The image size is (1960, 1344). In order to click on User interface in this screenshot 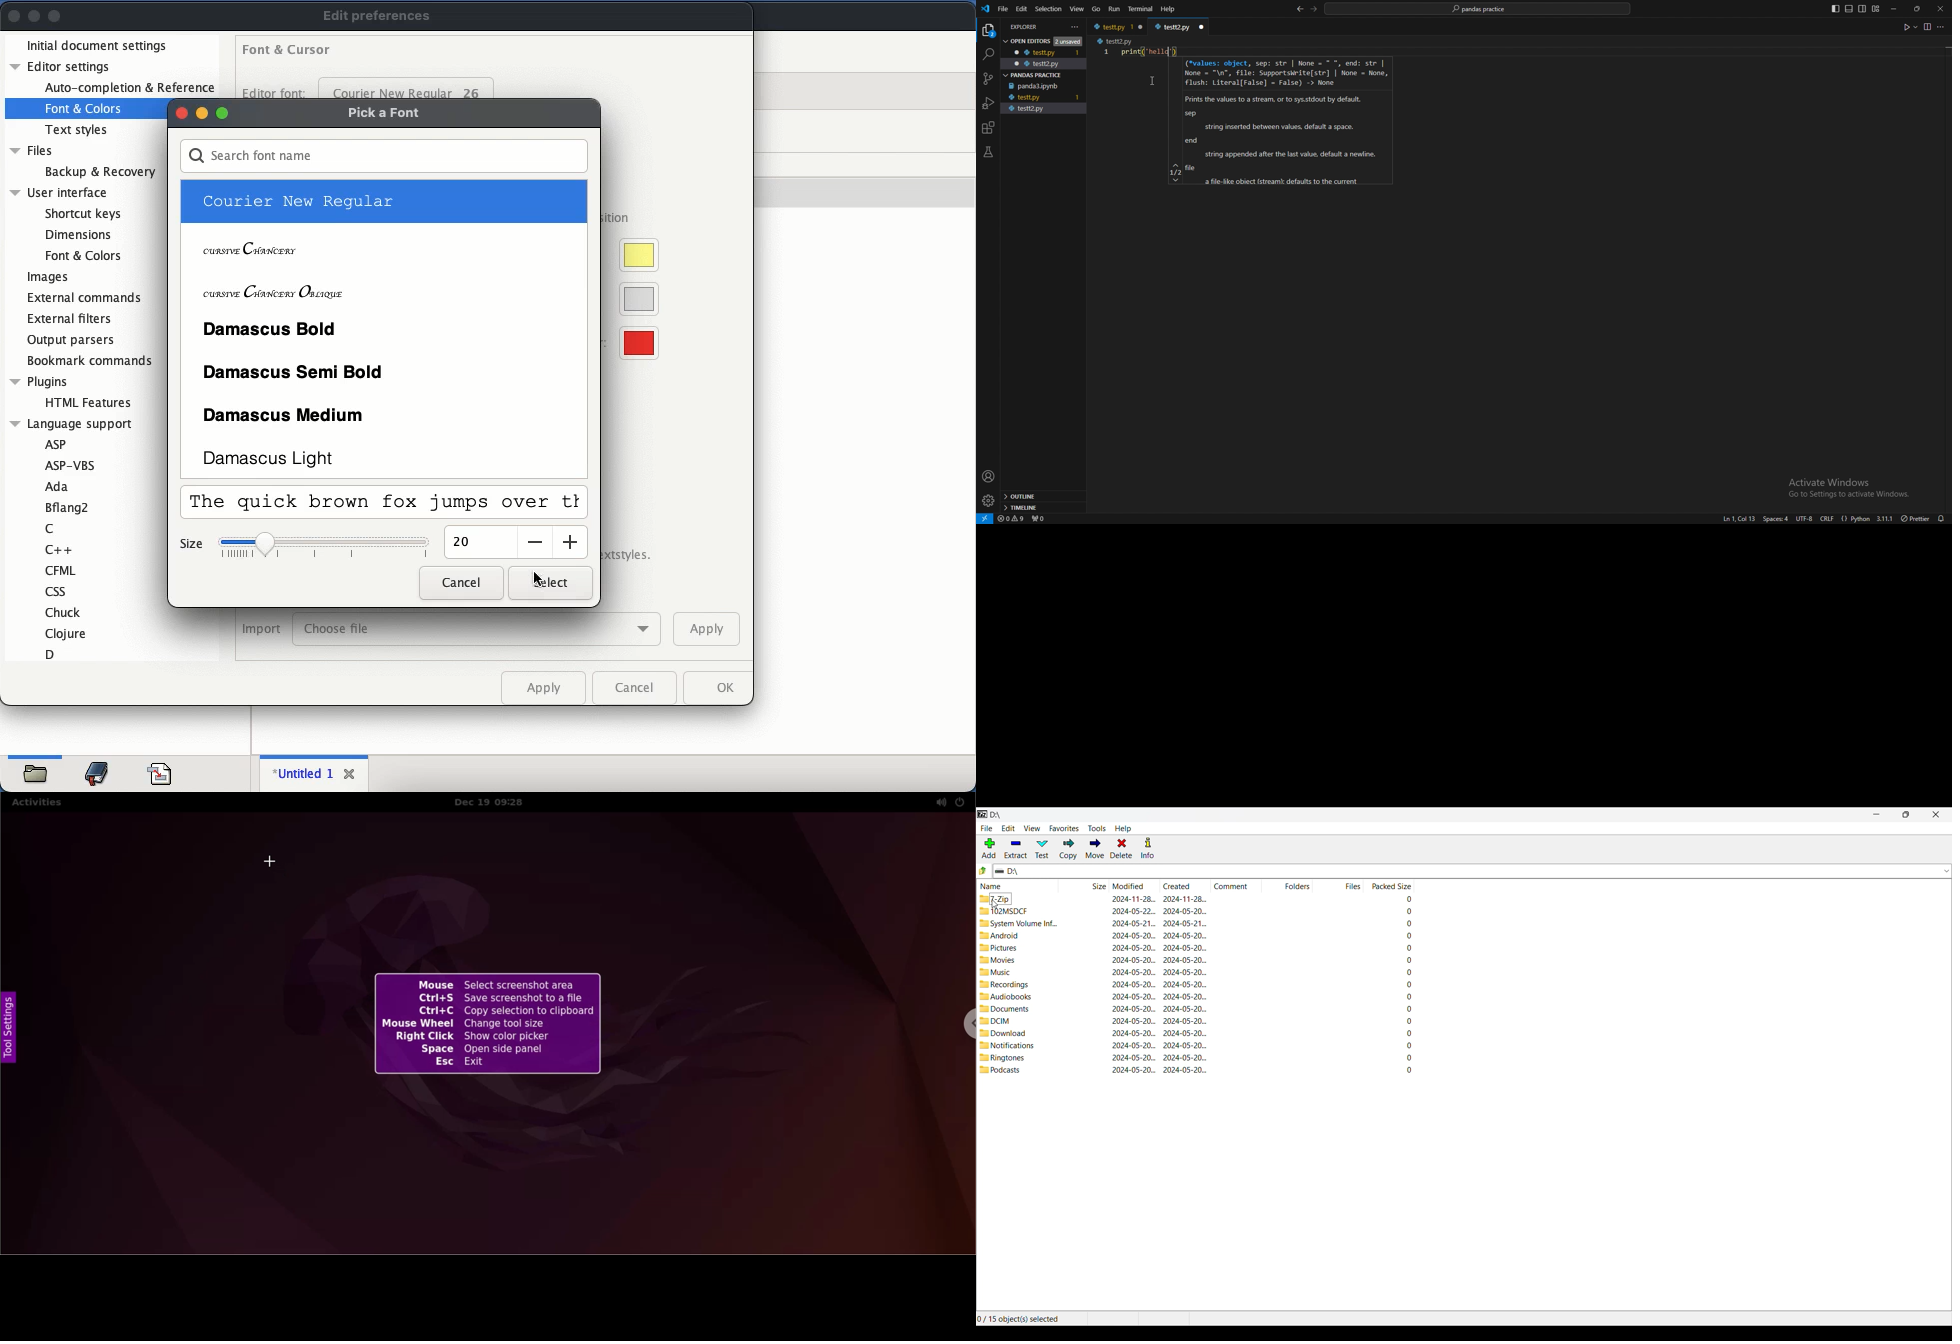, I will do `click(58, 191)`.